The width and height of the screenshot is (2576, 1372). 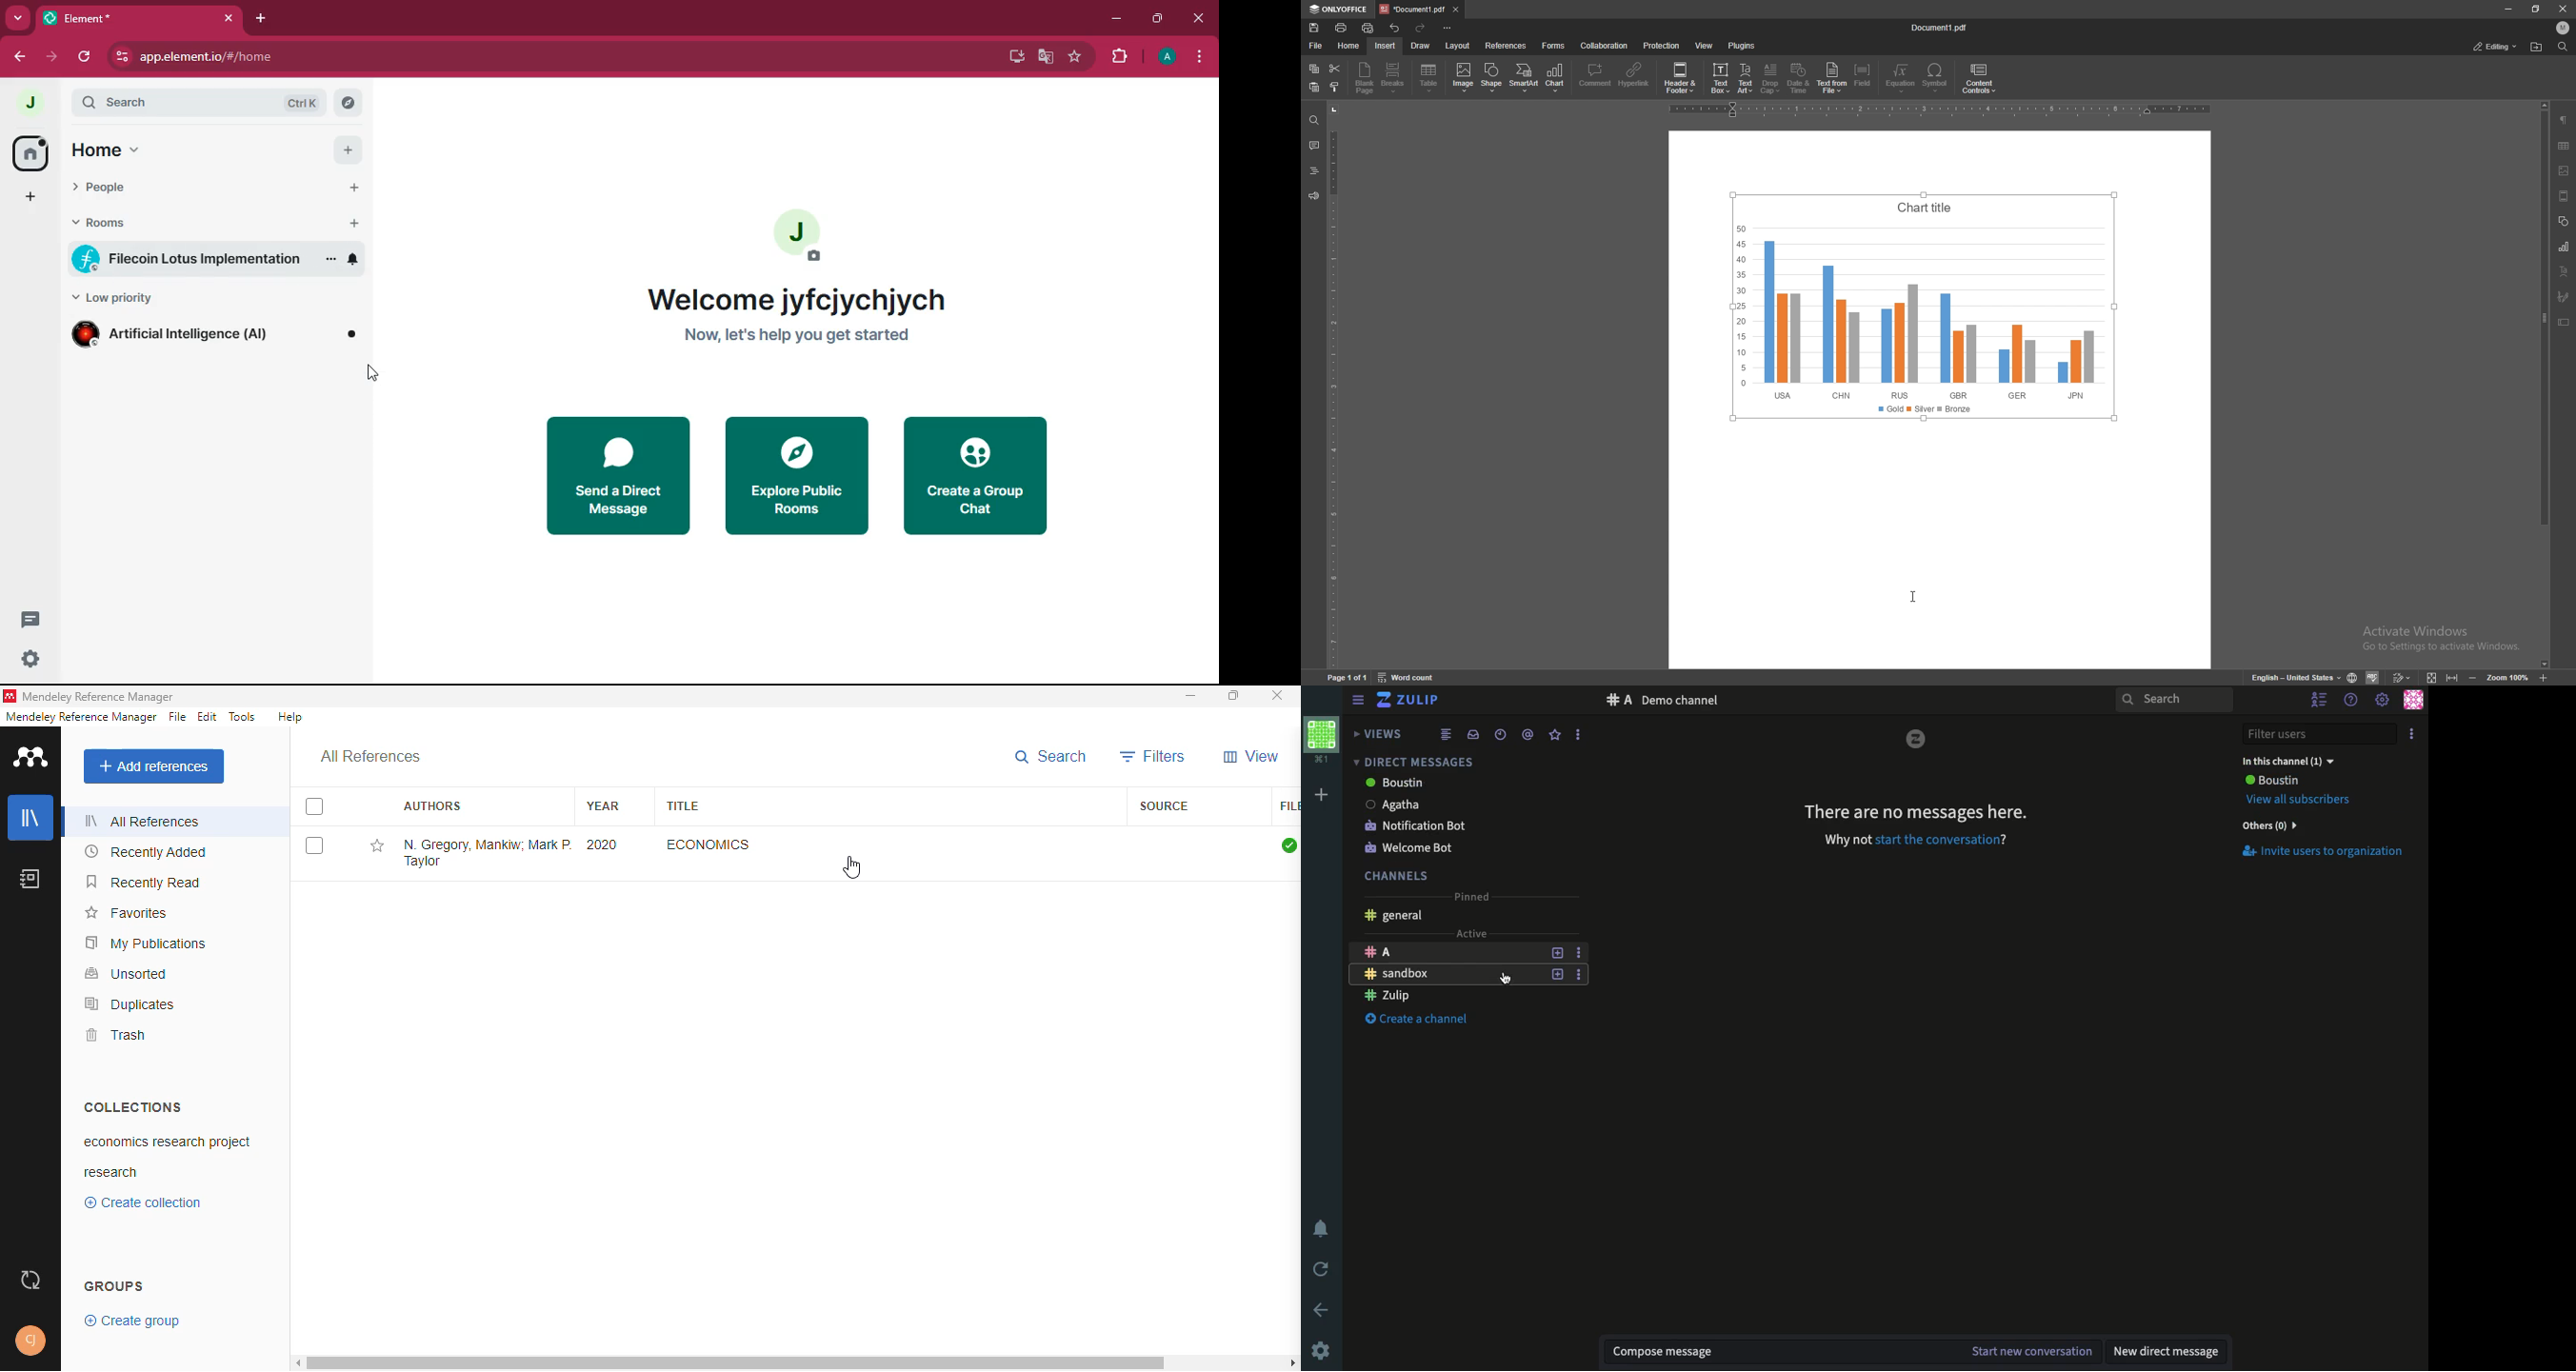 I want to click on minimize, so click(x=1119, y=21).